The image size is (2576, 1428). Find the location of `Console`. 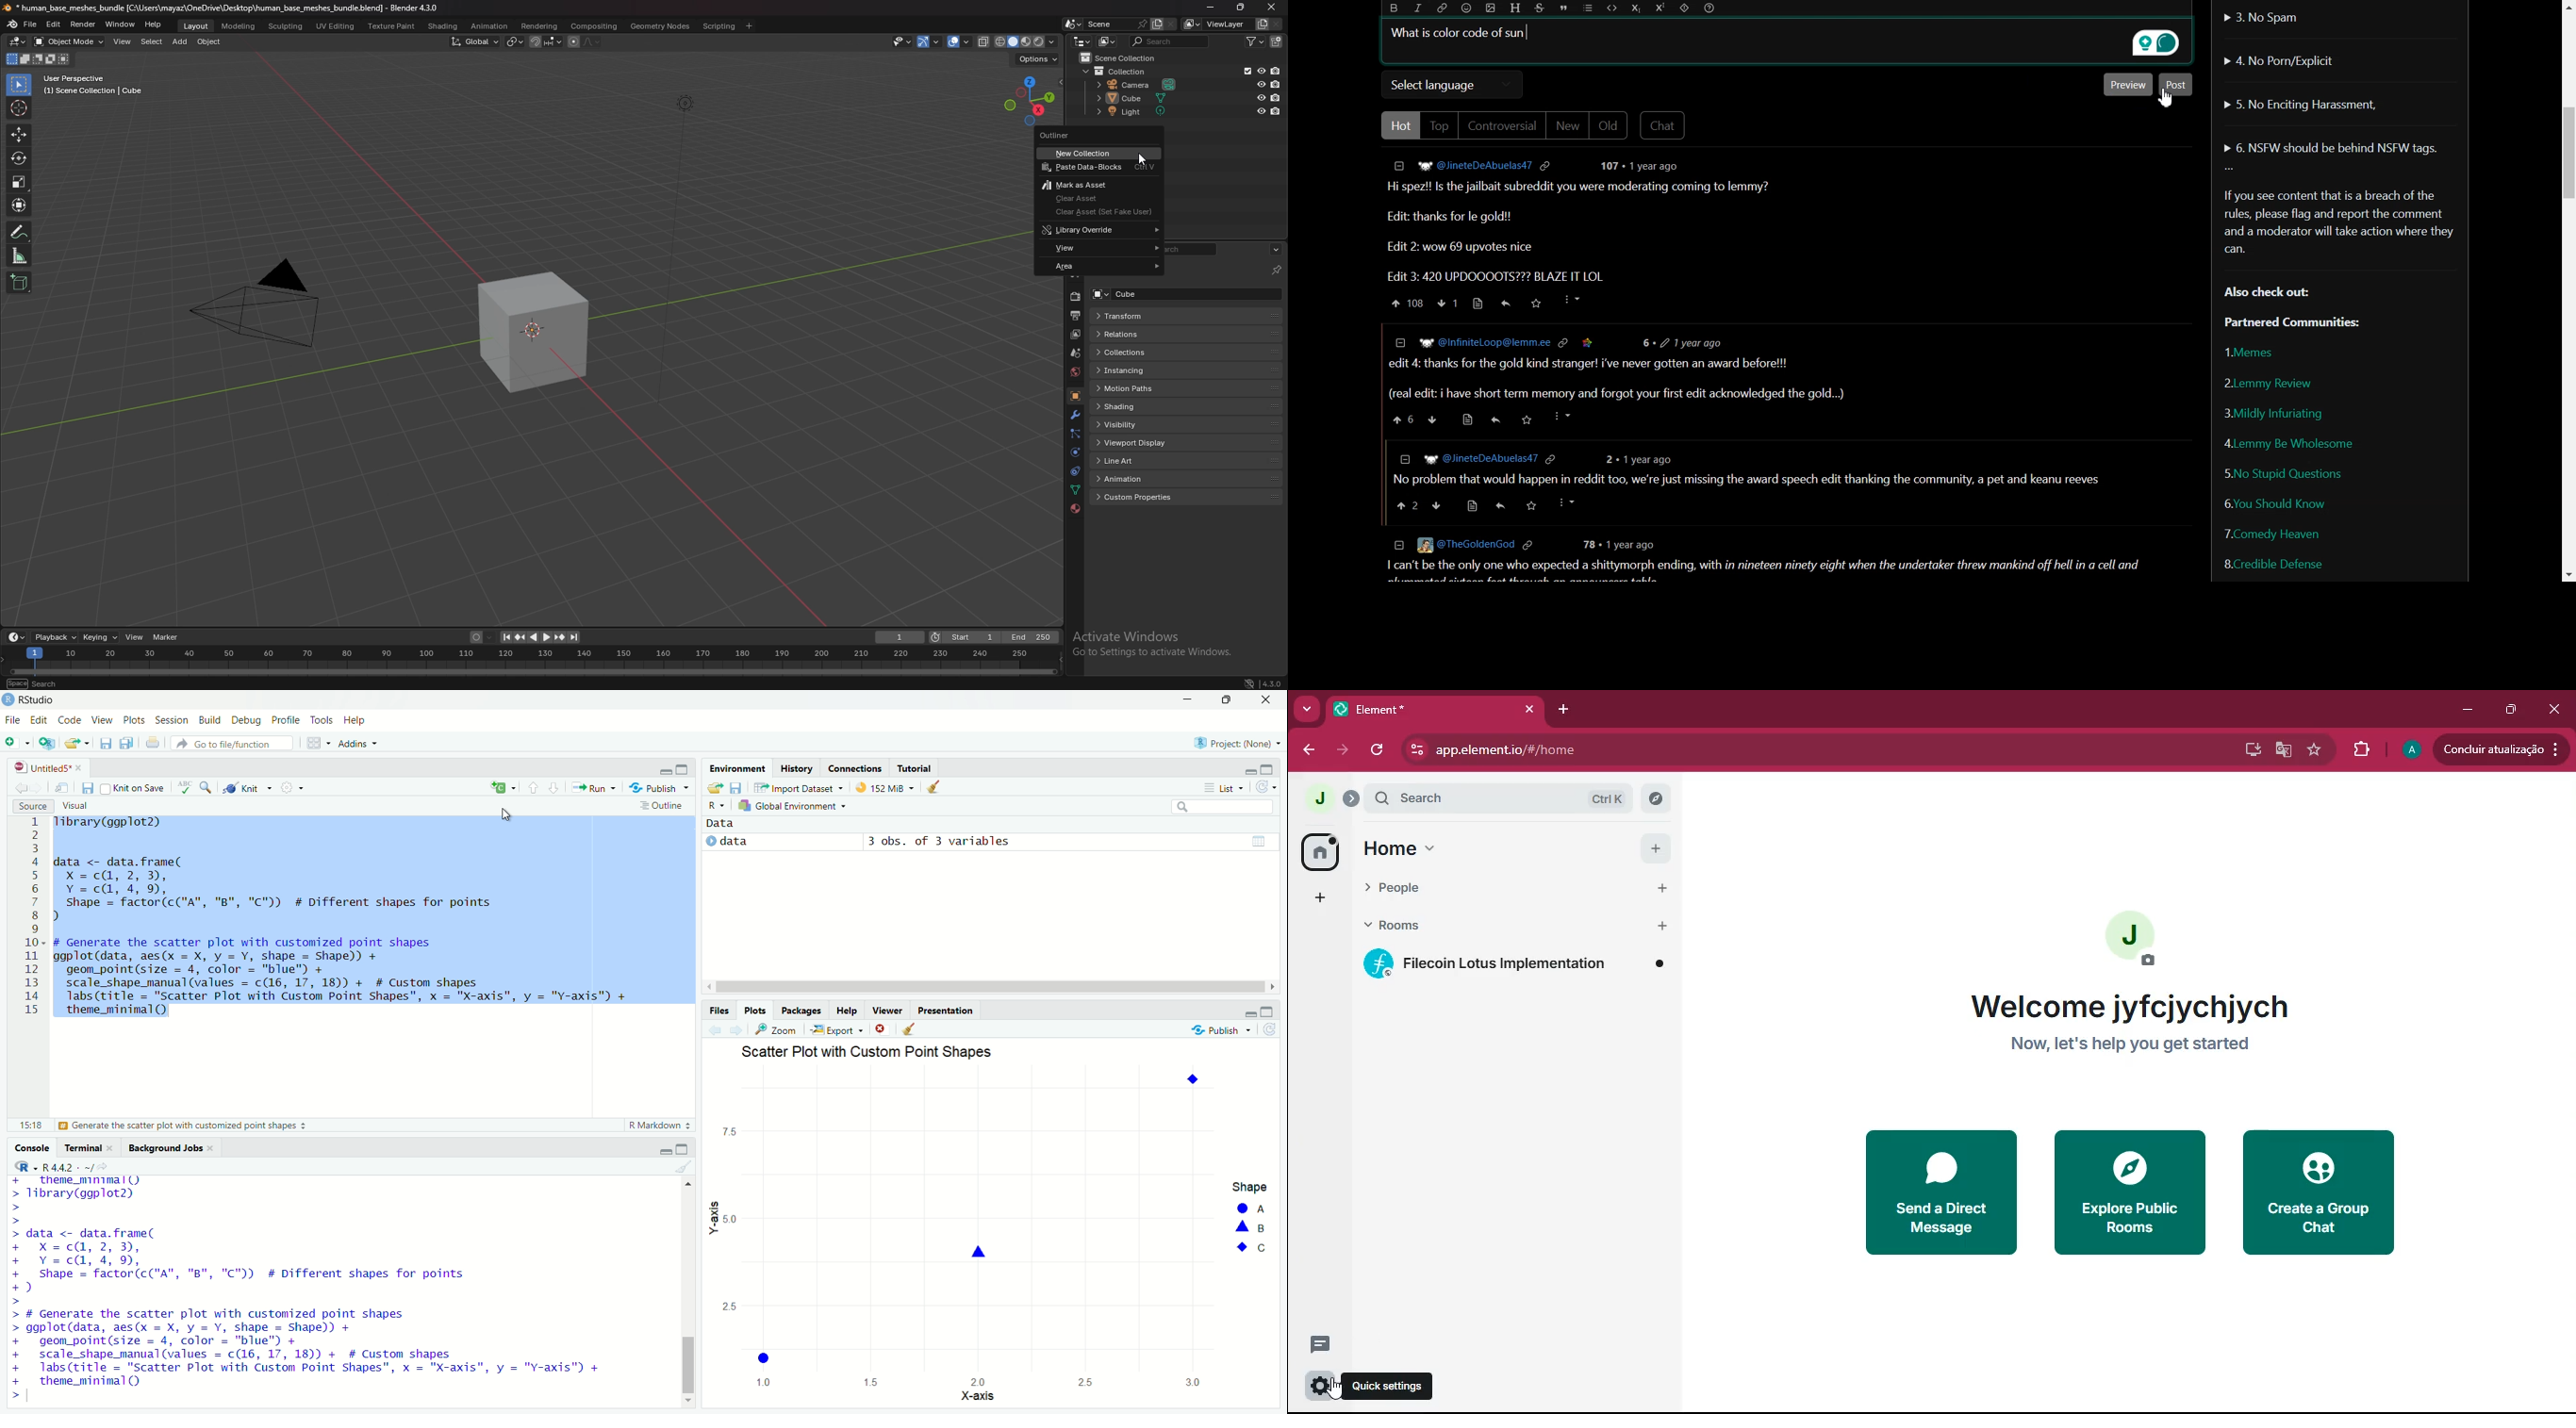

Console is located at coordinates (32, 1148).